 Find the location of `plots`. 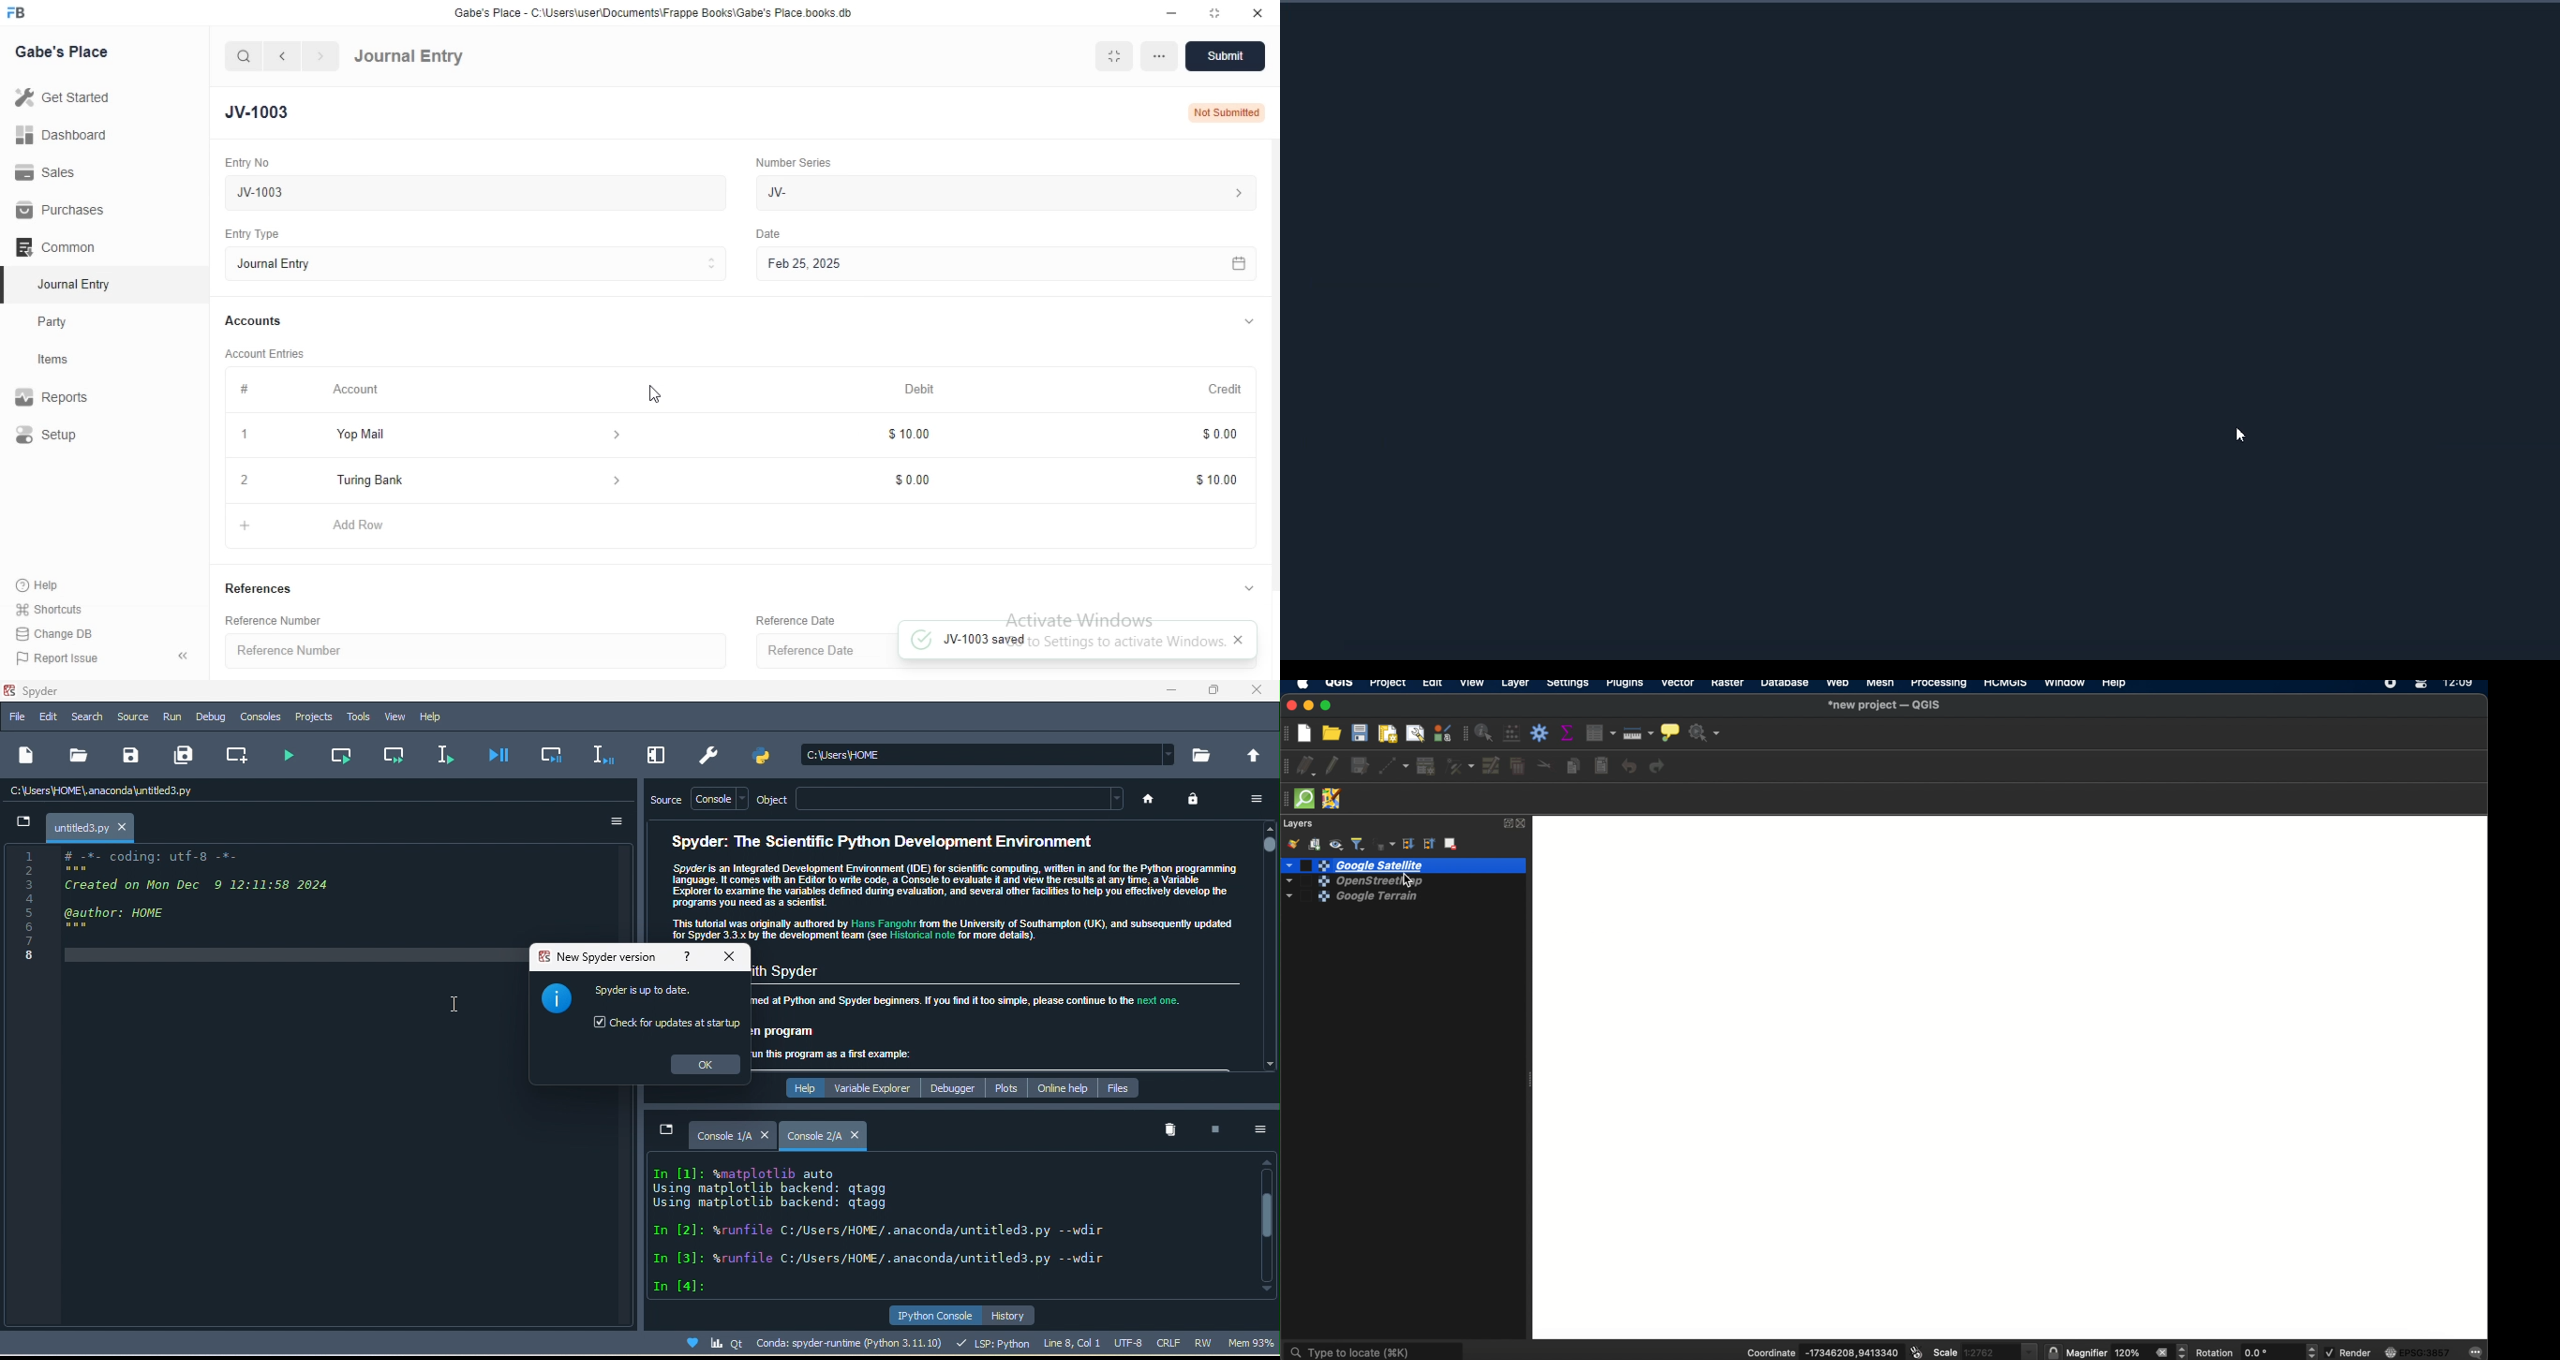

plots is located at coordinates (1005, 1088).